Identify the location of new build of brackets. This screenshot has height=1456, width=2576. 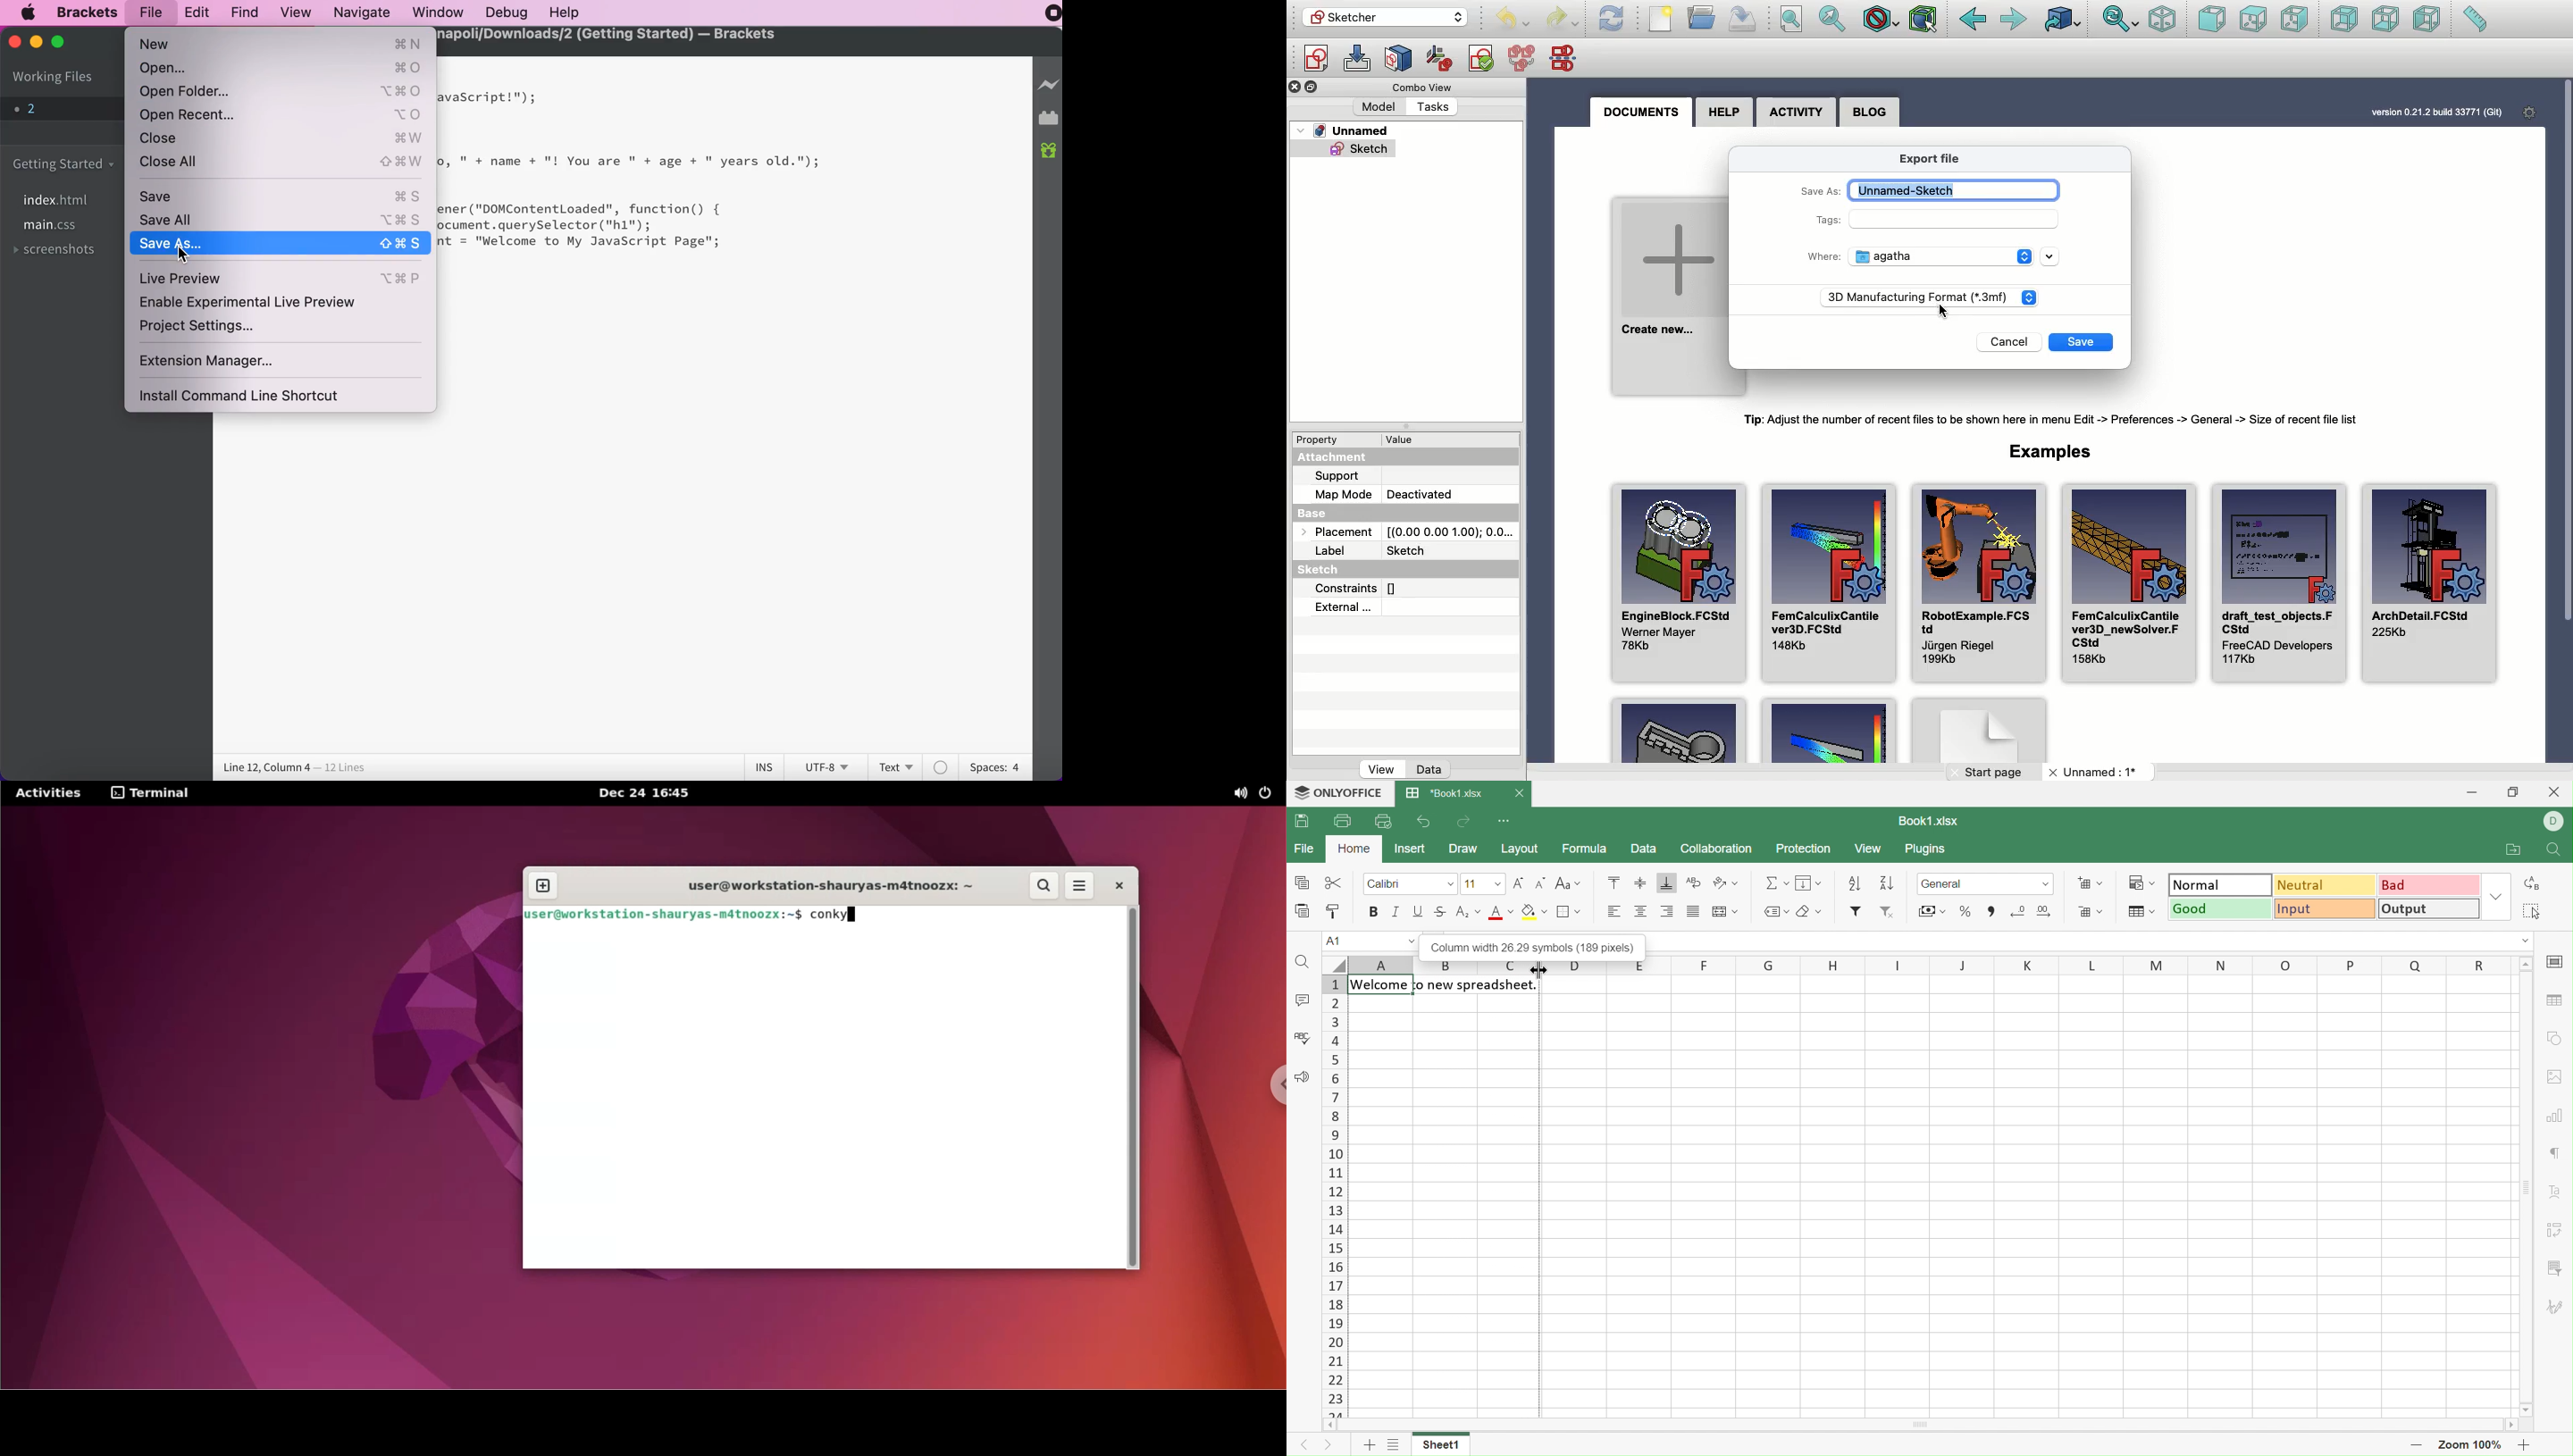
(1050, 152).